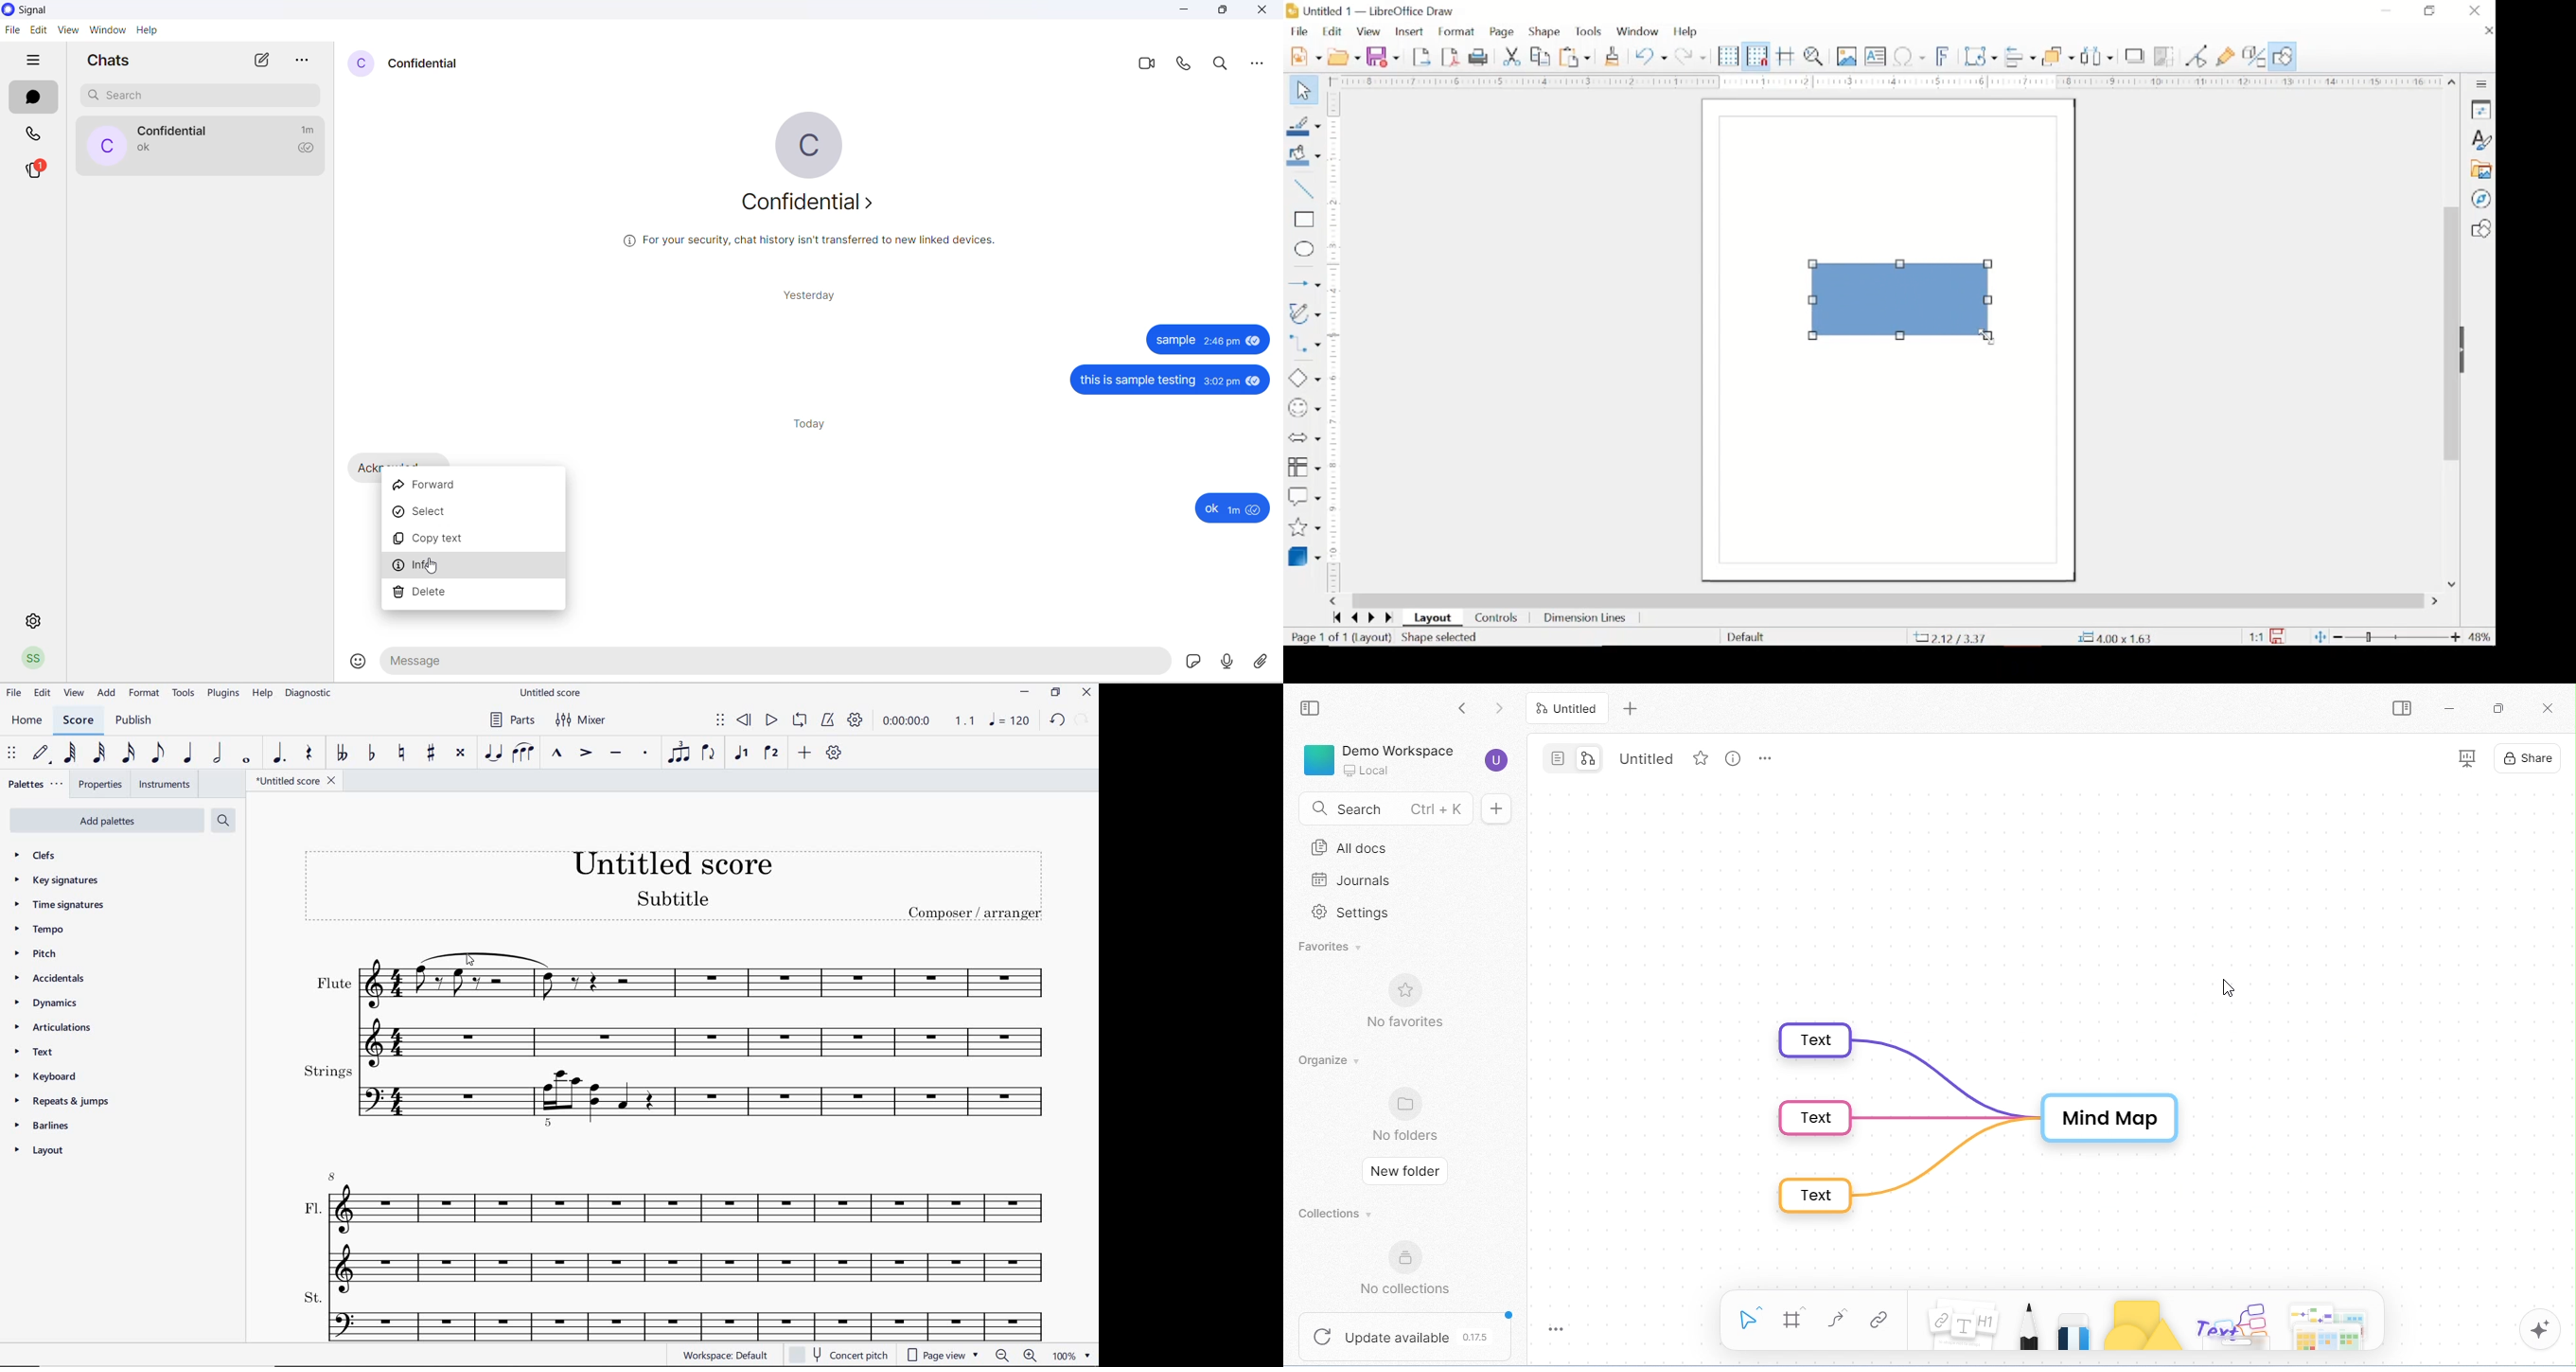 Image resolution: width=2576 pixels, height=1372 pixels. I want to click on search palettes, so click(224, 820).